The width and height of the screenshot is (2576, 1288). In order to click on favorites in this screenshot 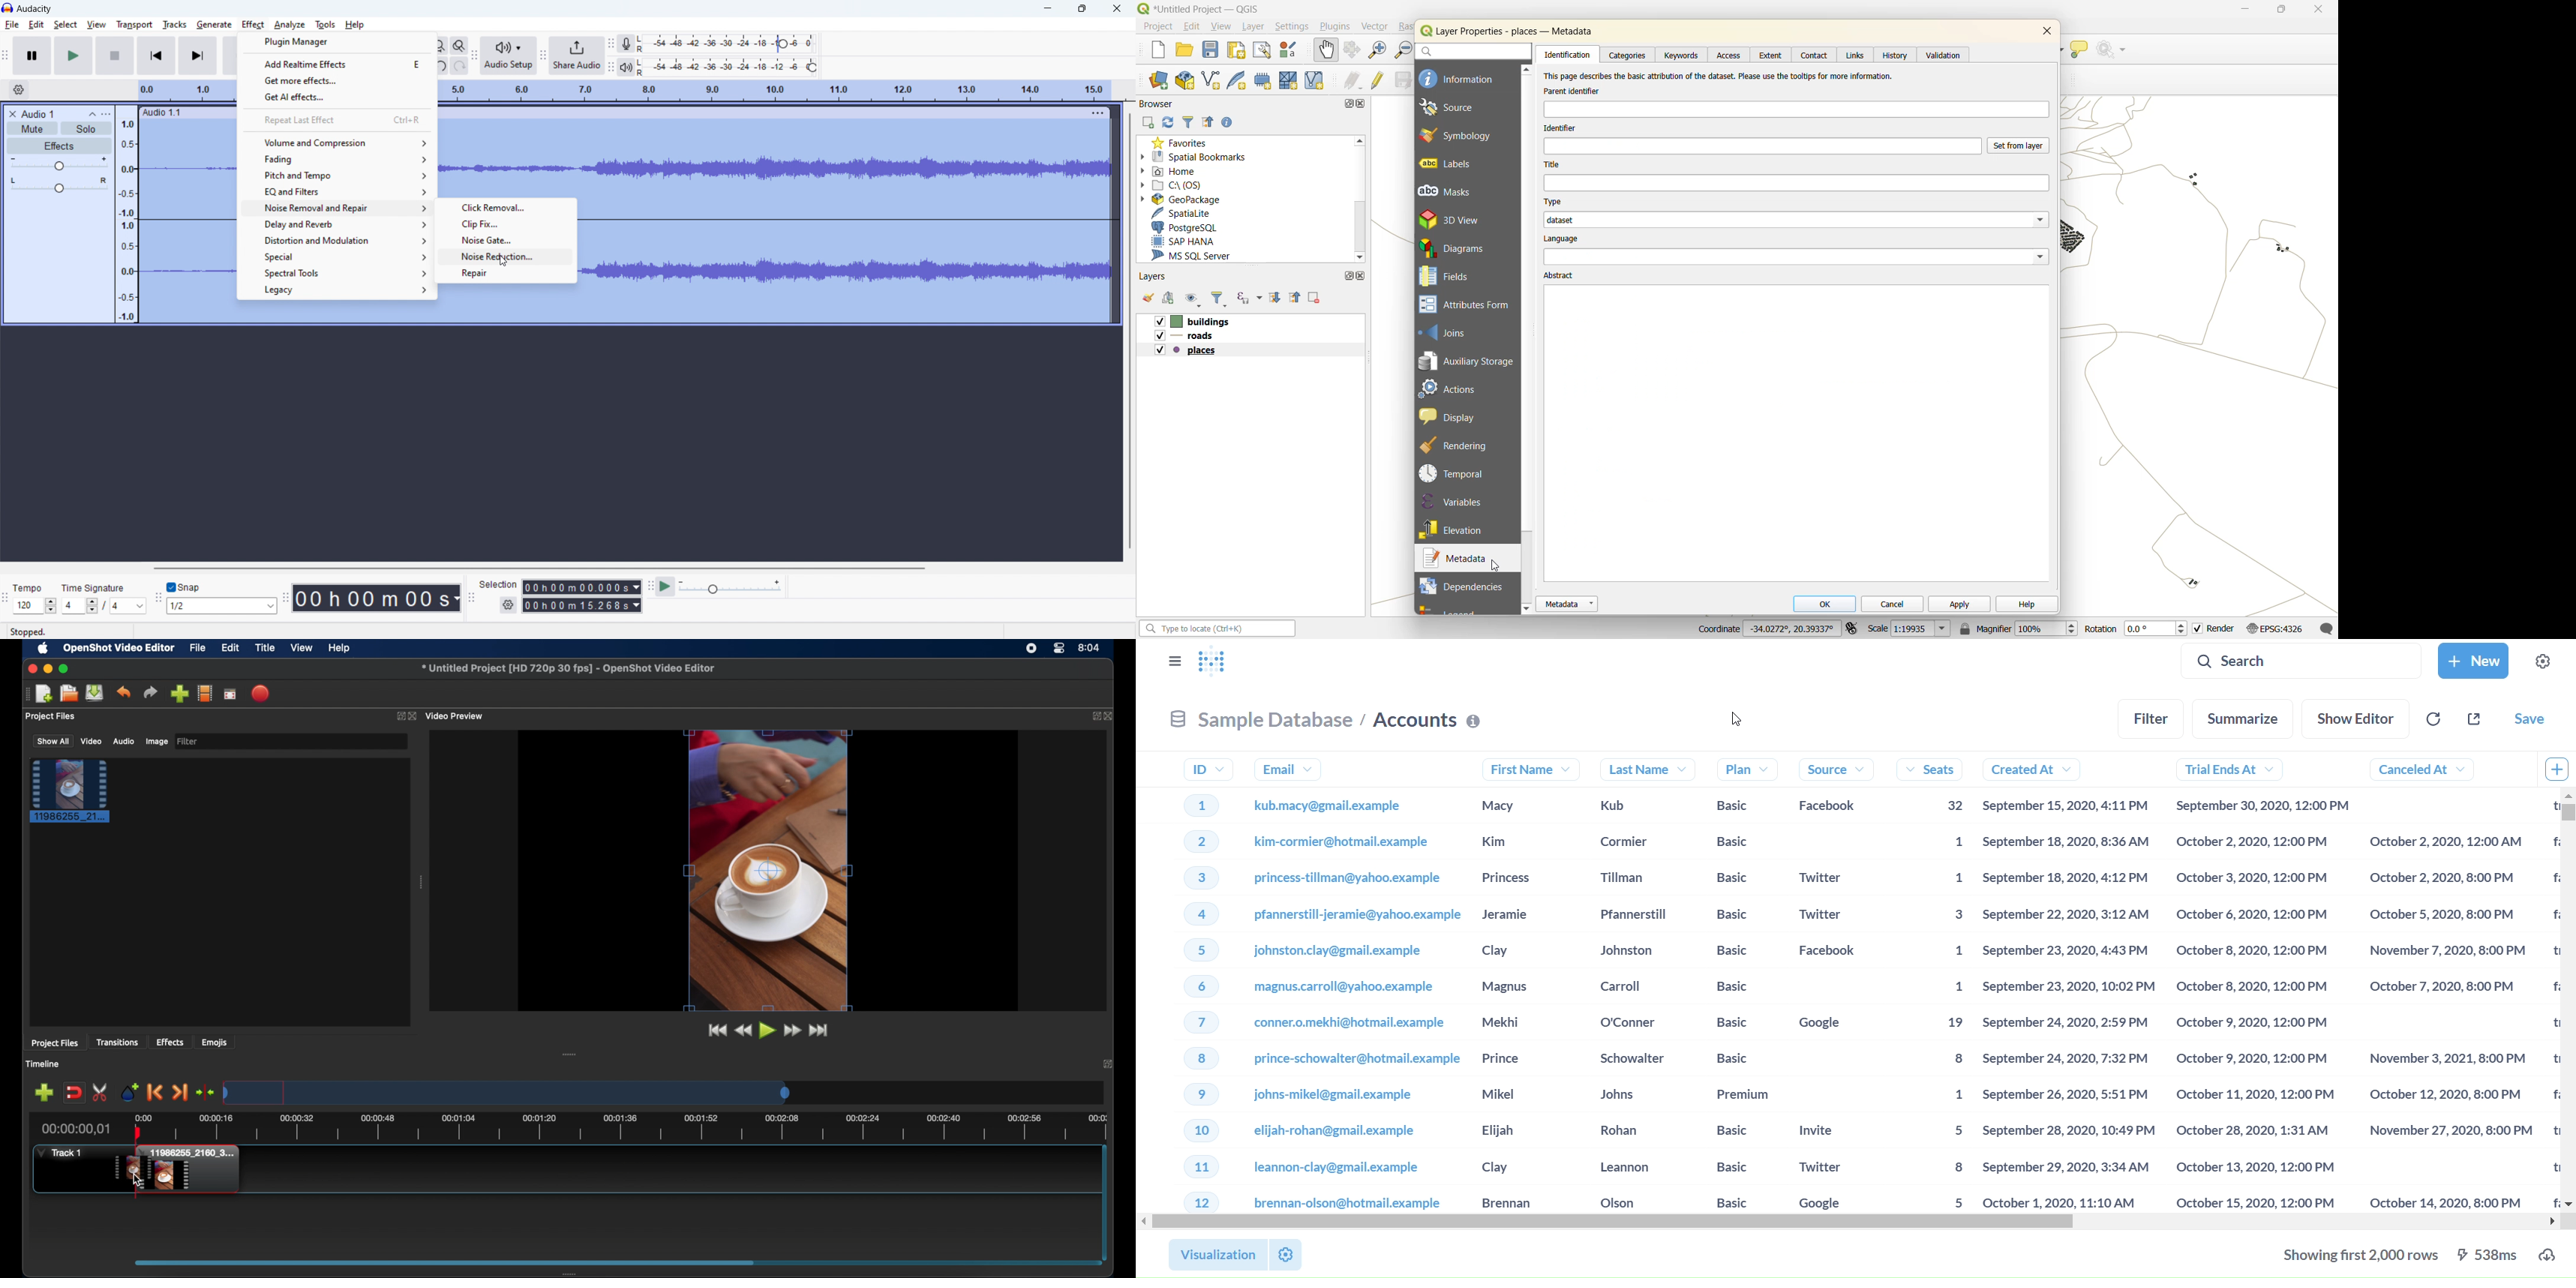, I will do `click(1185, 142)`.